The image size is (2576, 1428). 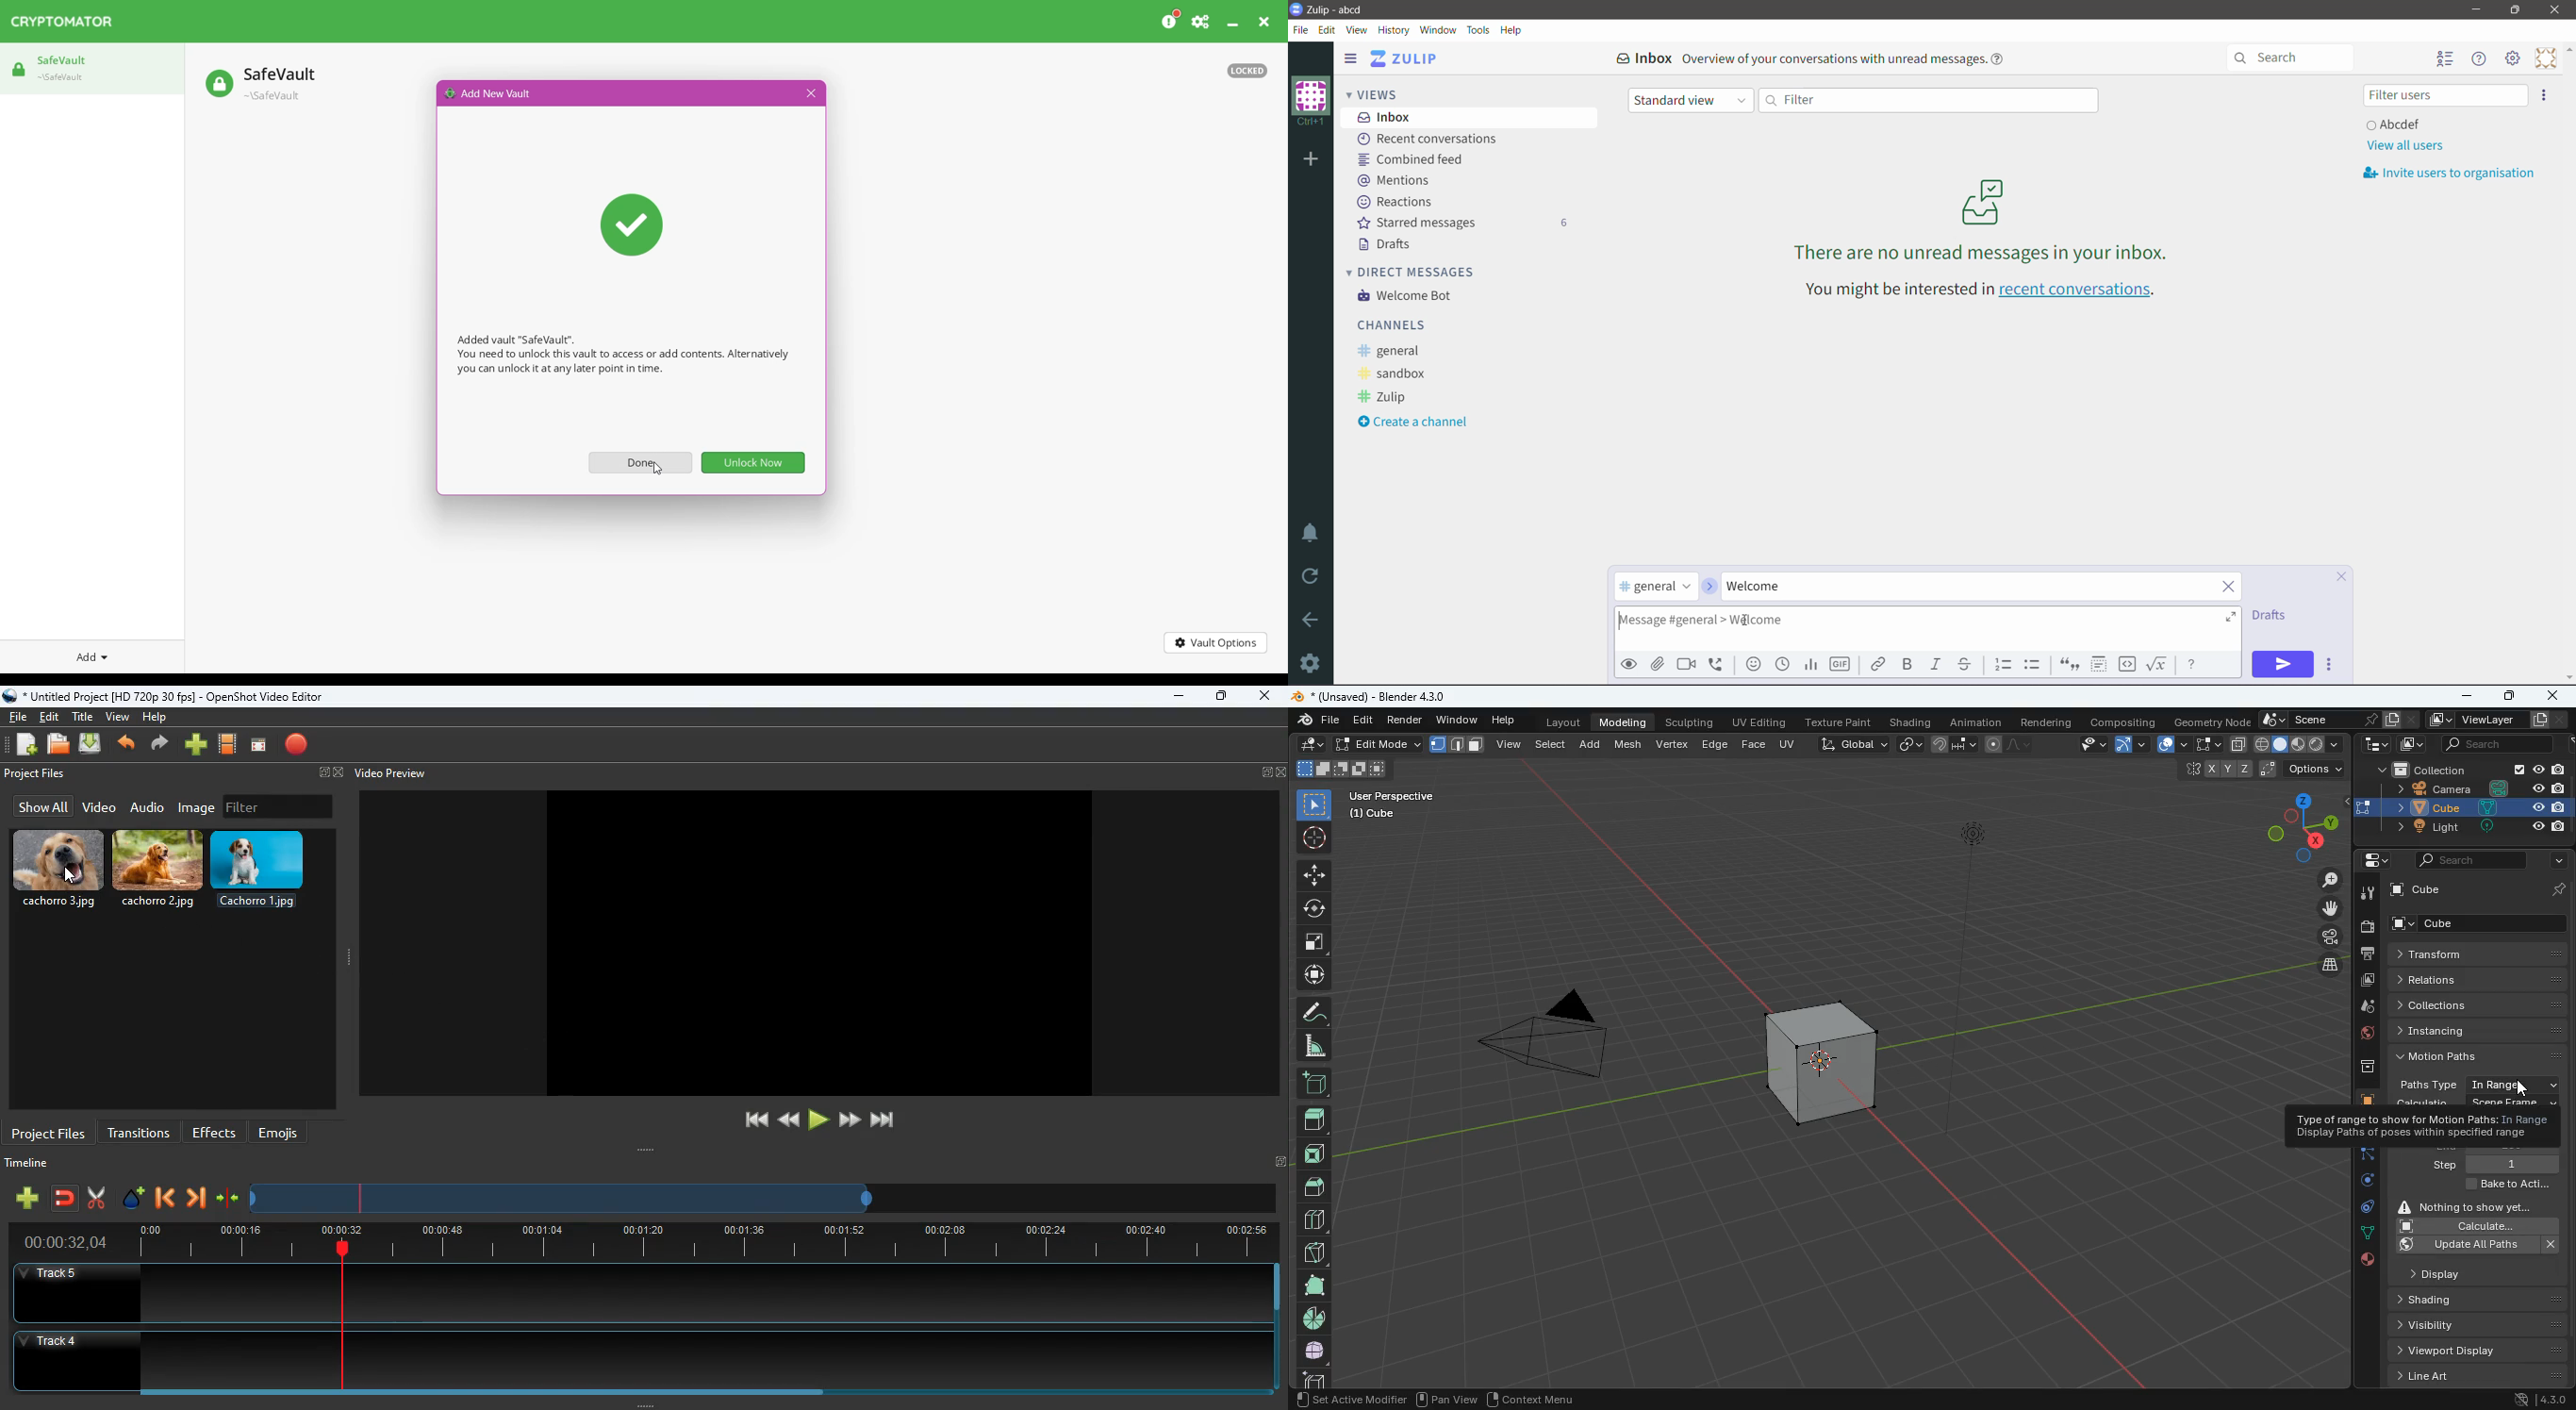 I want to click on Math, so click(x=2159, y=664).